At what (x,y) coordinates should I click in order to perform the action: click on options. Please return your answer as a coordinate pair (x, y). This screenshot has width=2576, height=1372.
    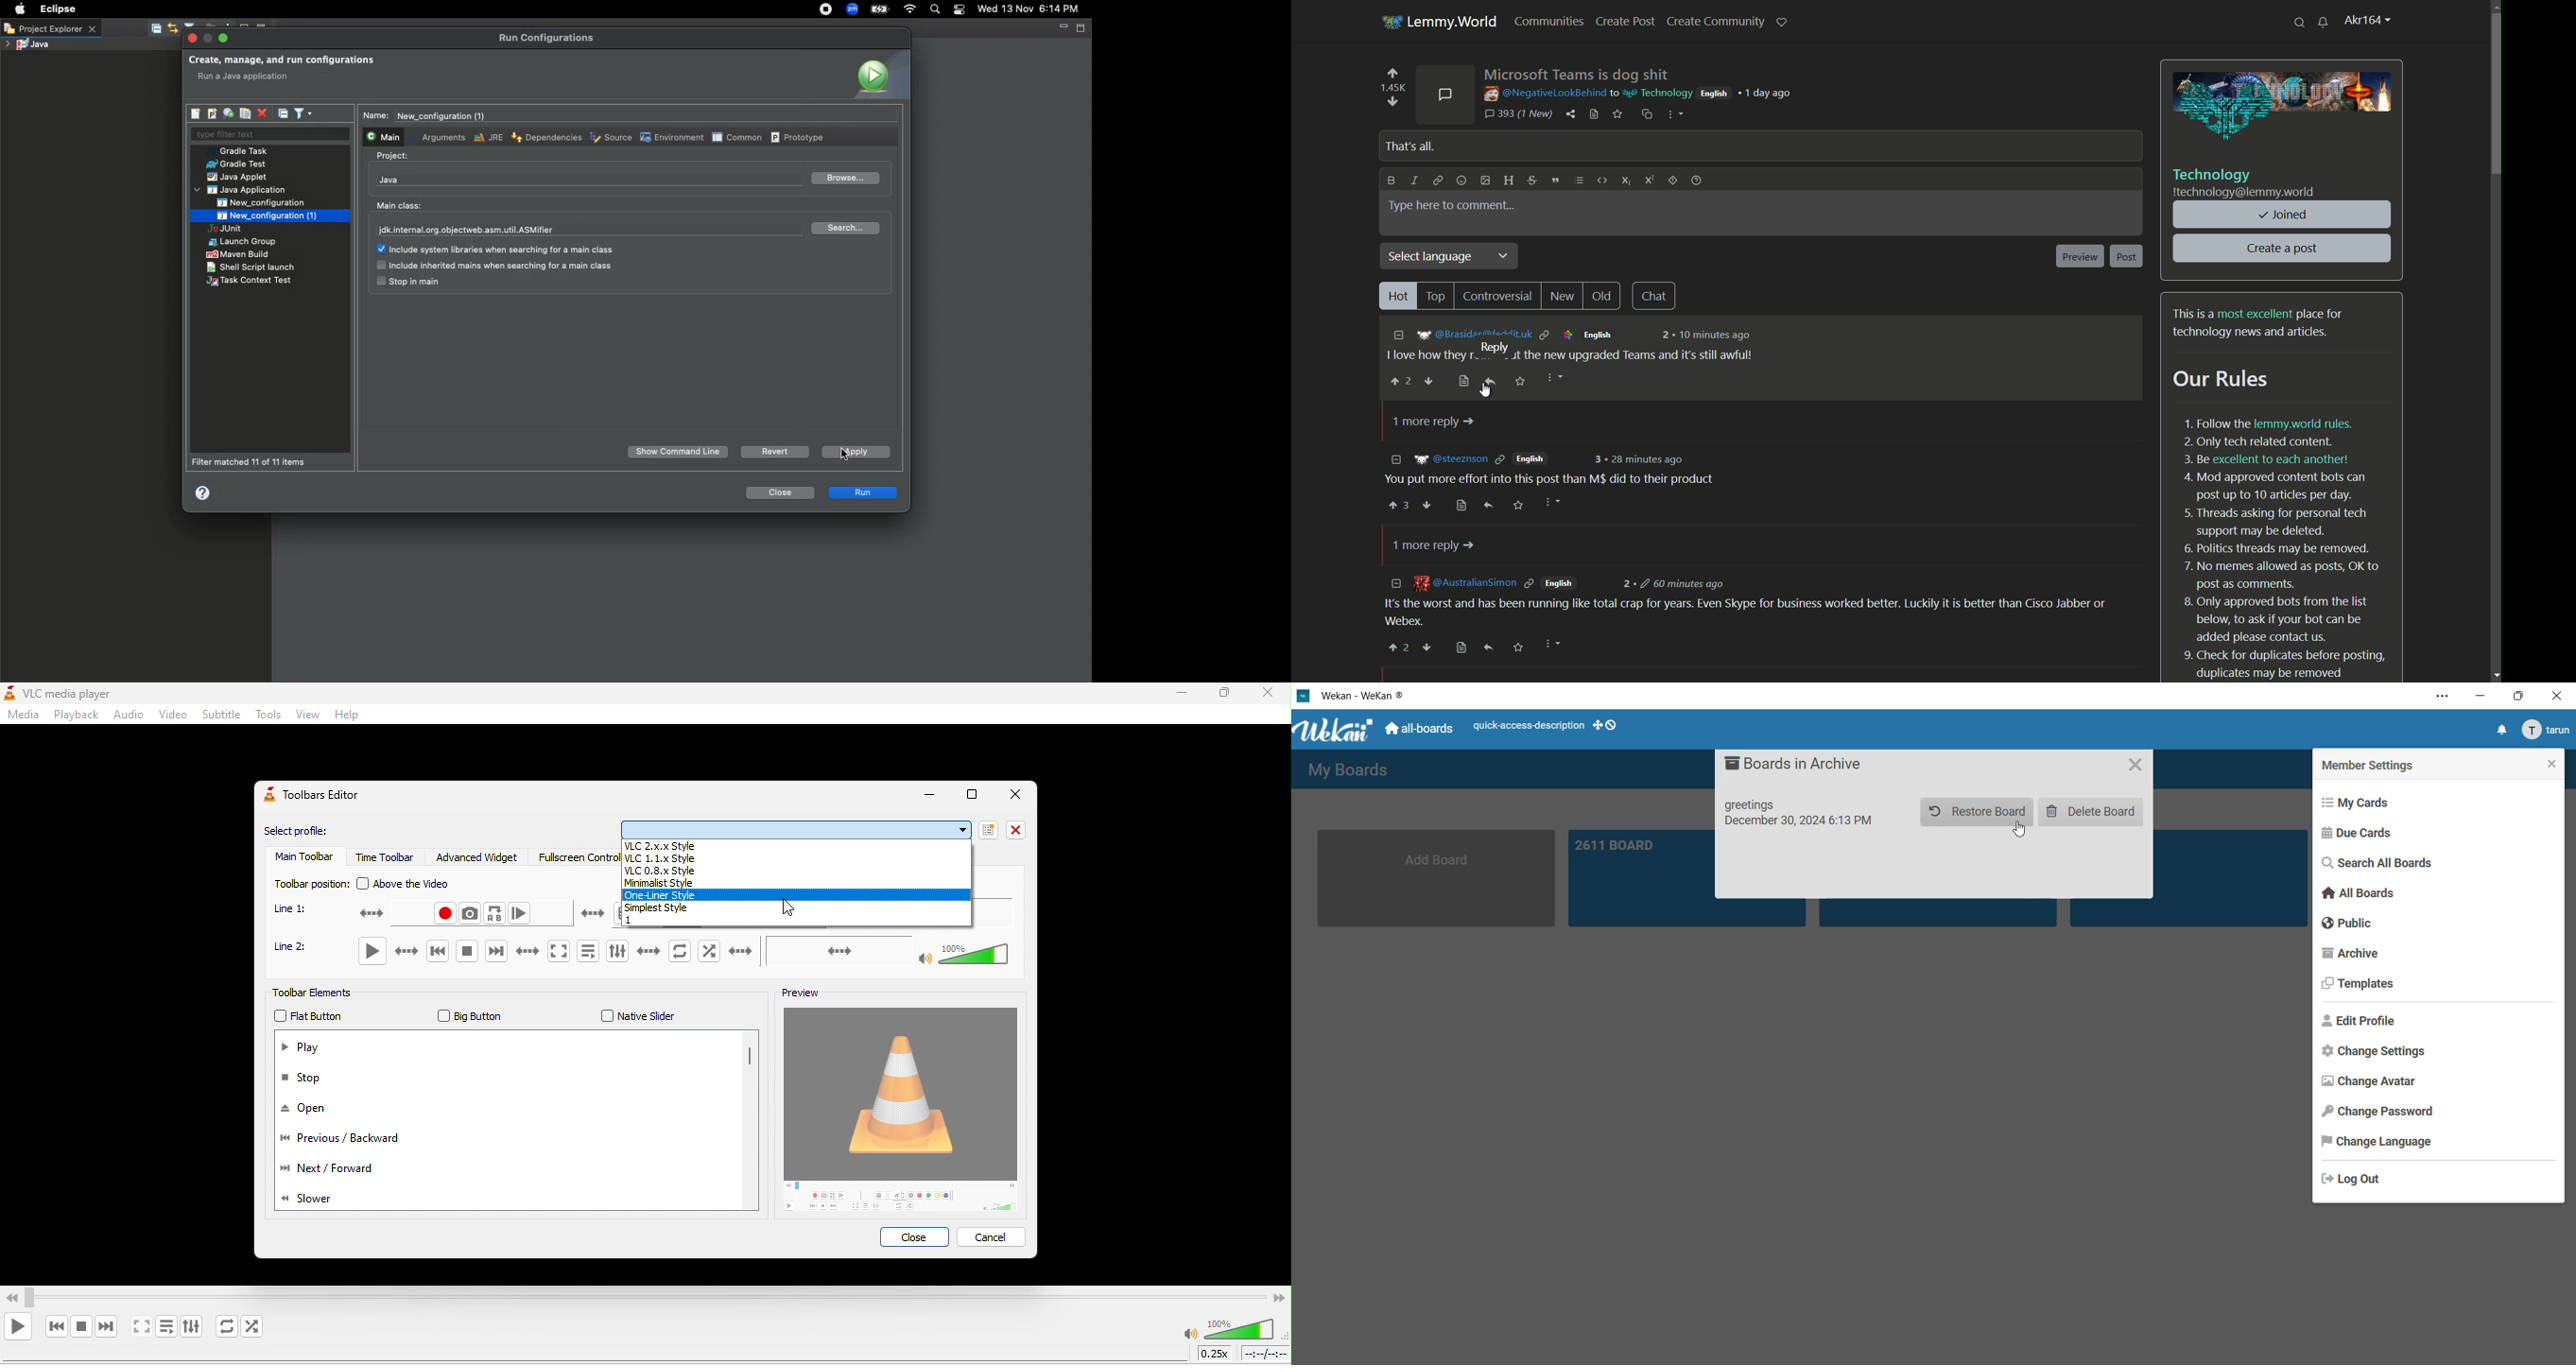
    Looking at the image, I should click on (2436, 699).